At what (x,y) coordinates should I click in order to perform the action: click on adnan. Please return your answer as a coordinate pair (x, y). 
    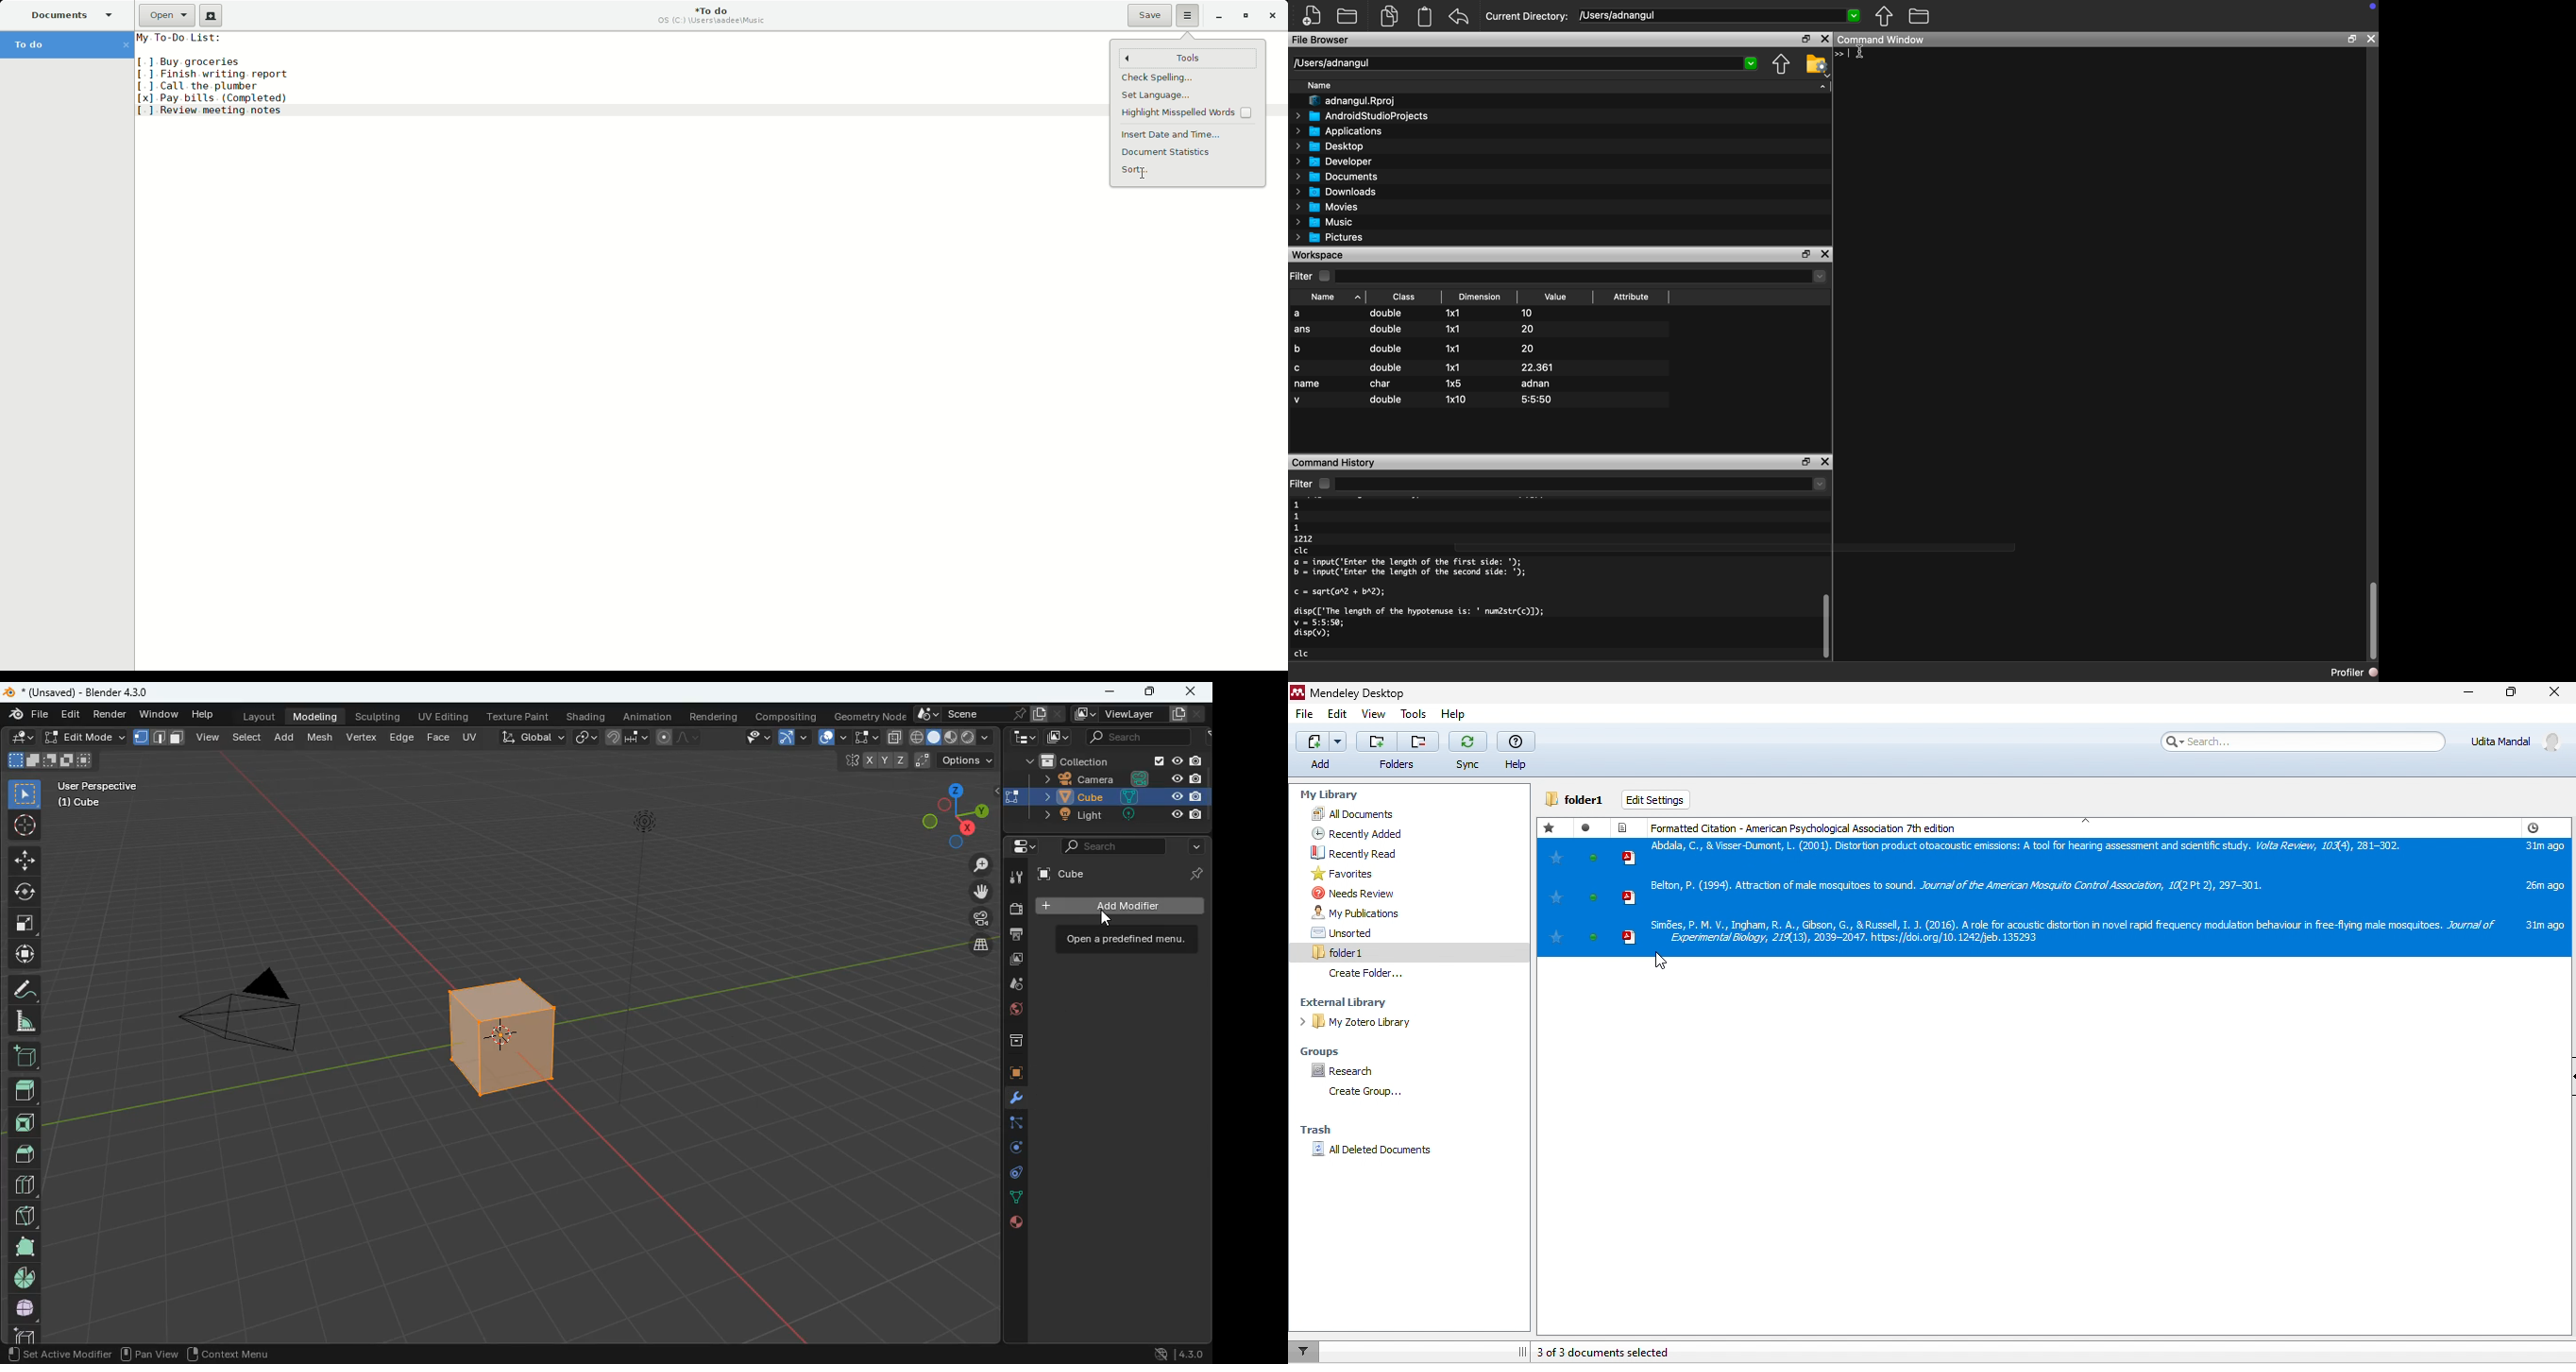
    Looking at the image, I should click on (1536, 384).